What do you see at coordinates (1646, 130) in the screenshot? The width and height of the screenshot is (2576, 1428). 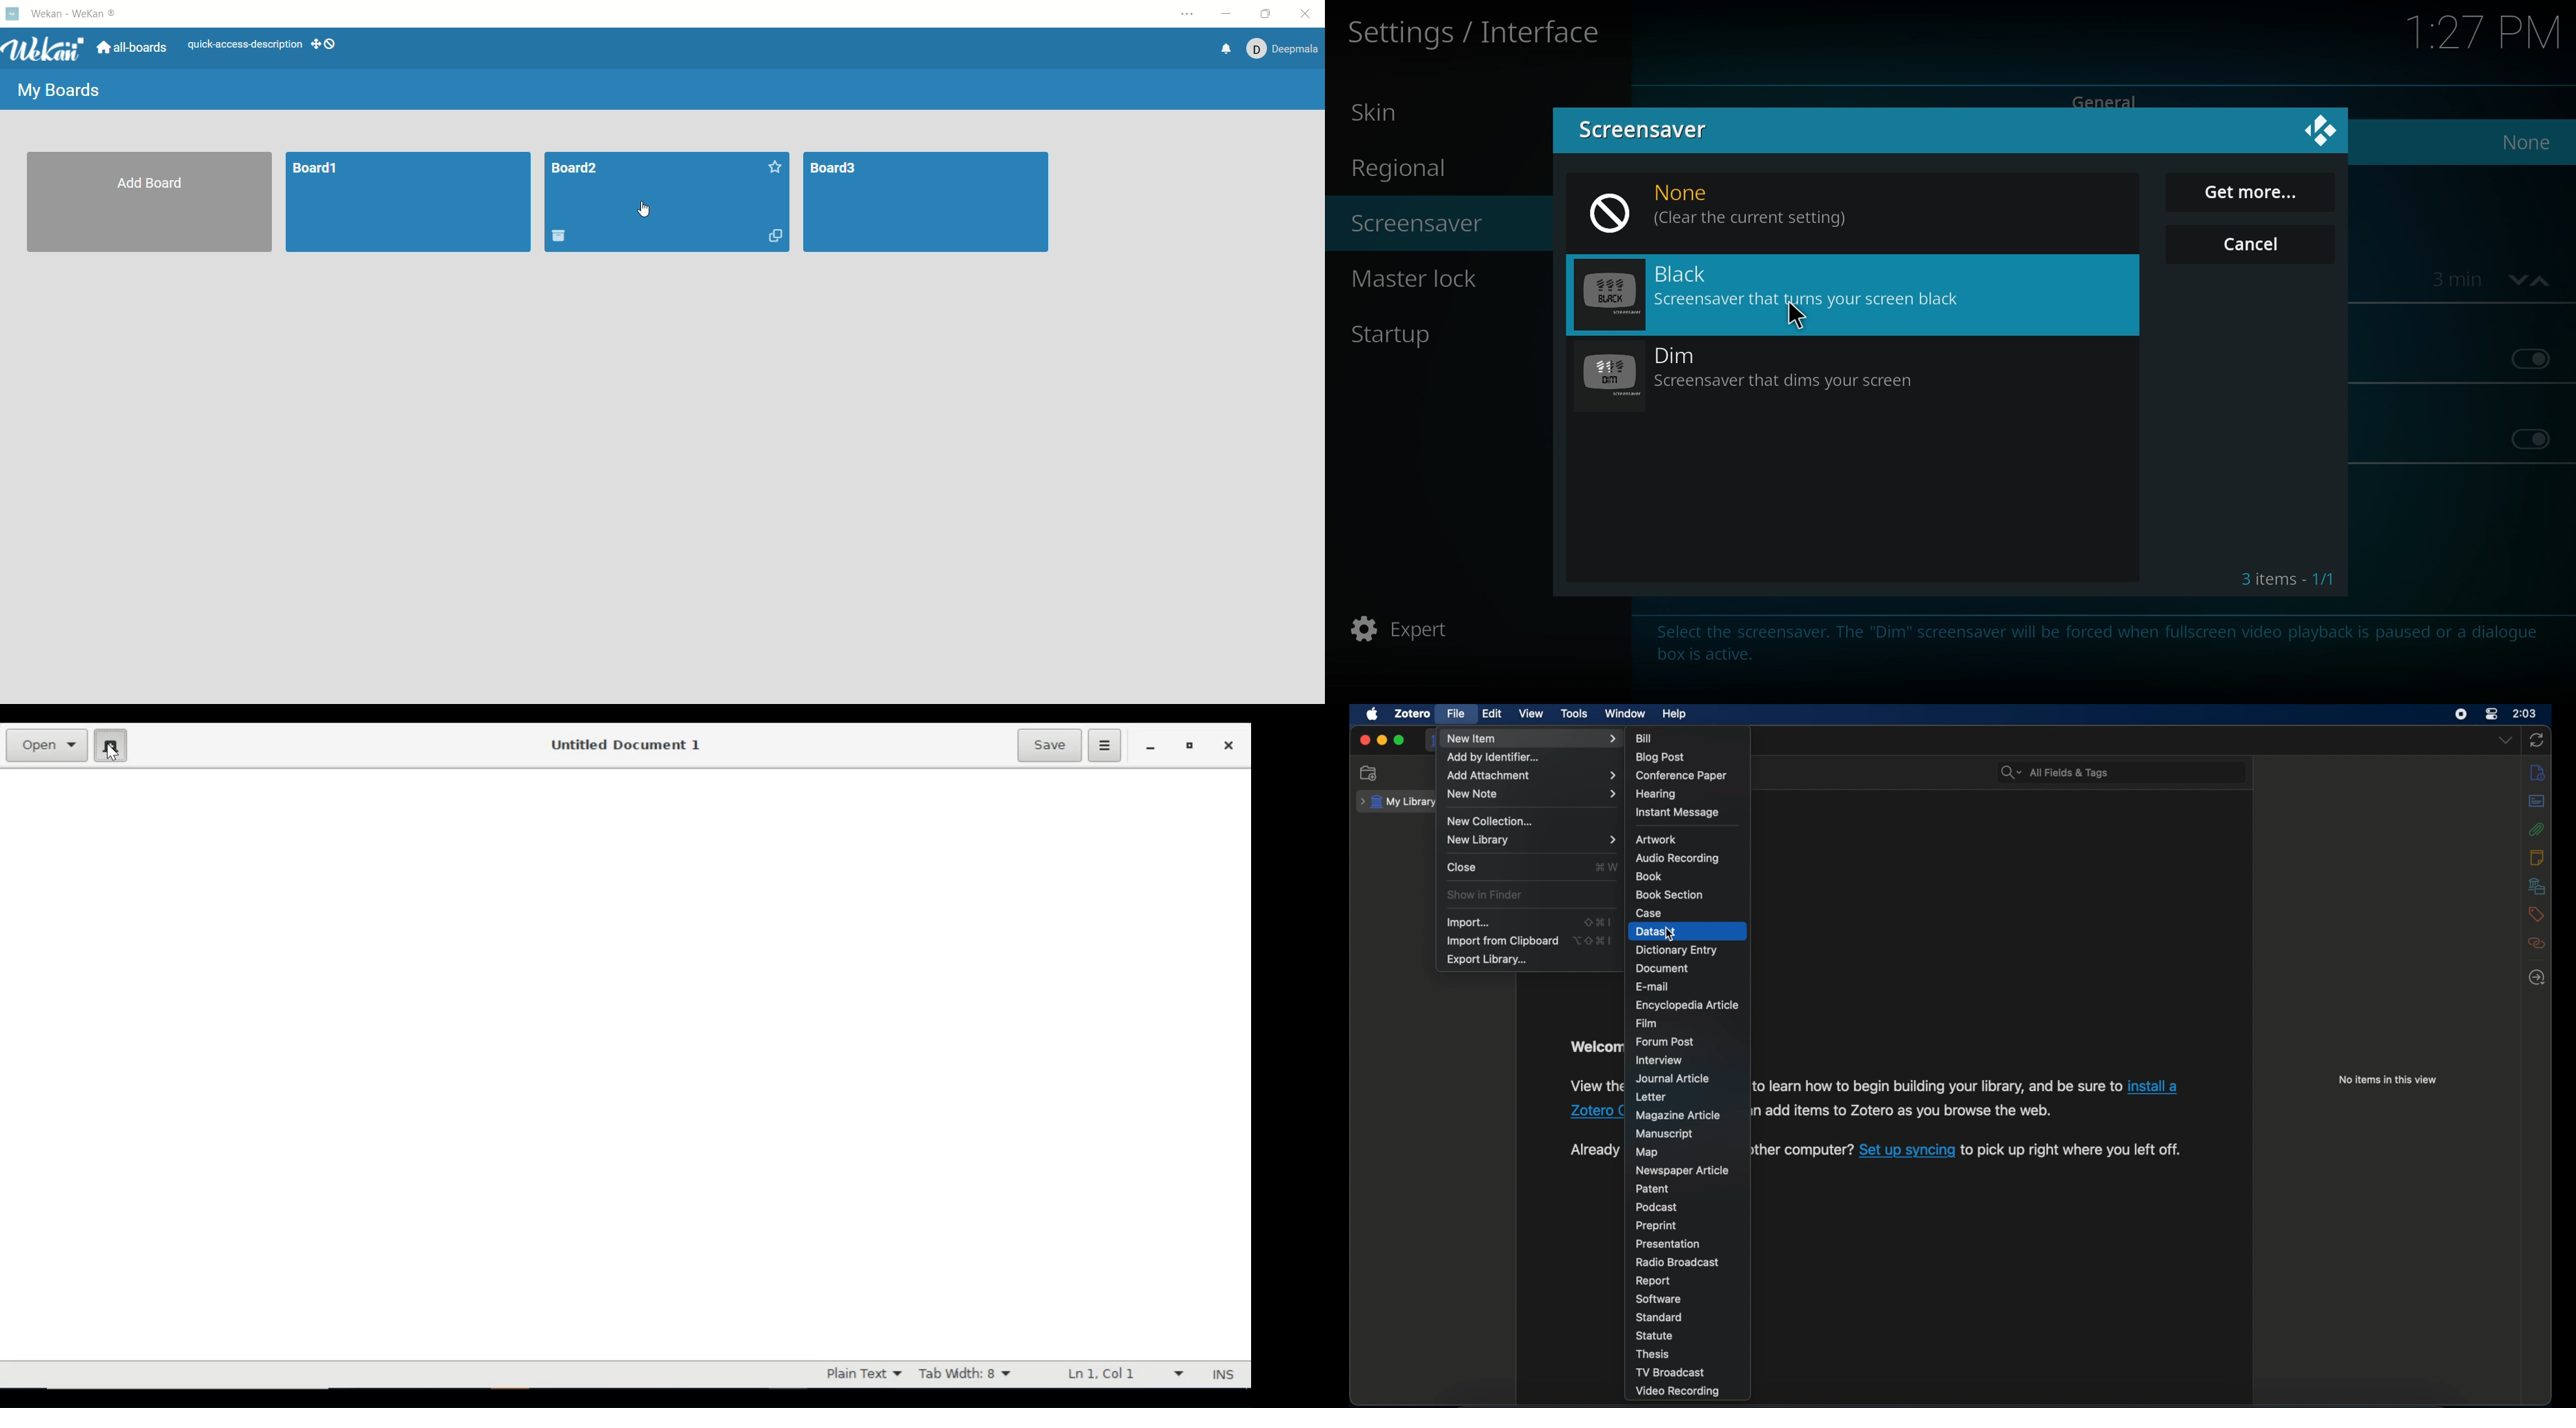 I see `screensaver` at bounding box center [1646, 130].